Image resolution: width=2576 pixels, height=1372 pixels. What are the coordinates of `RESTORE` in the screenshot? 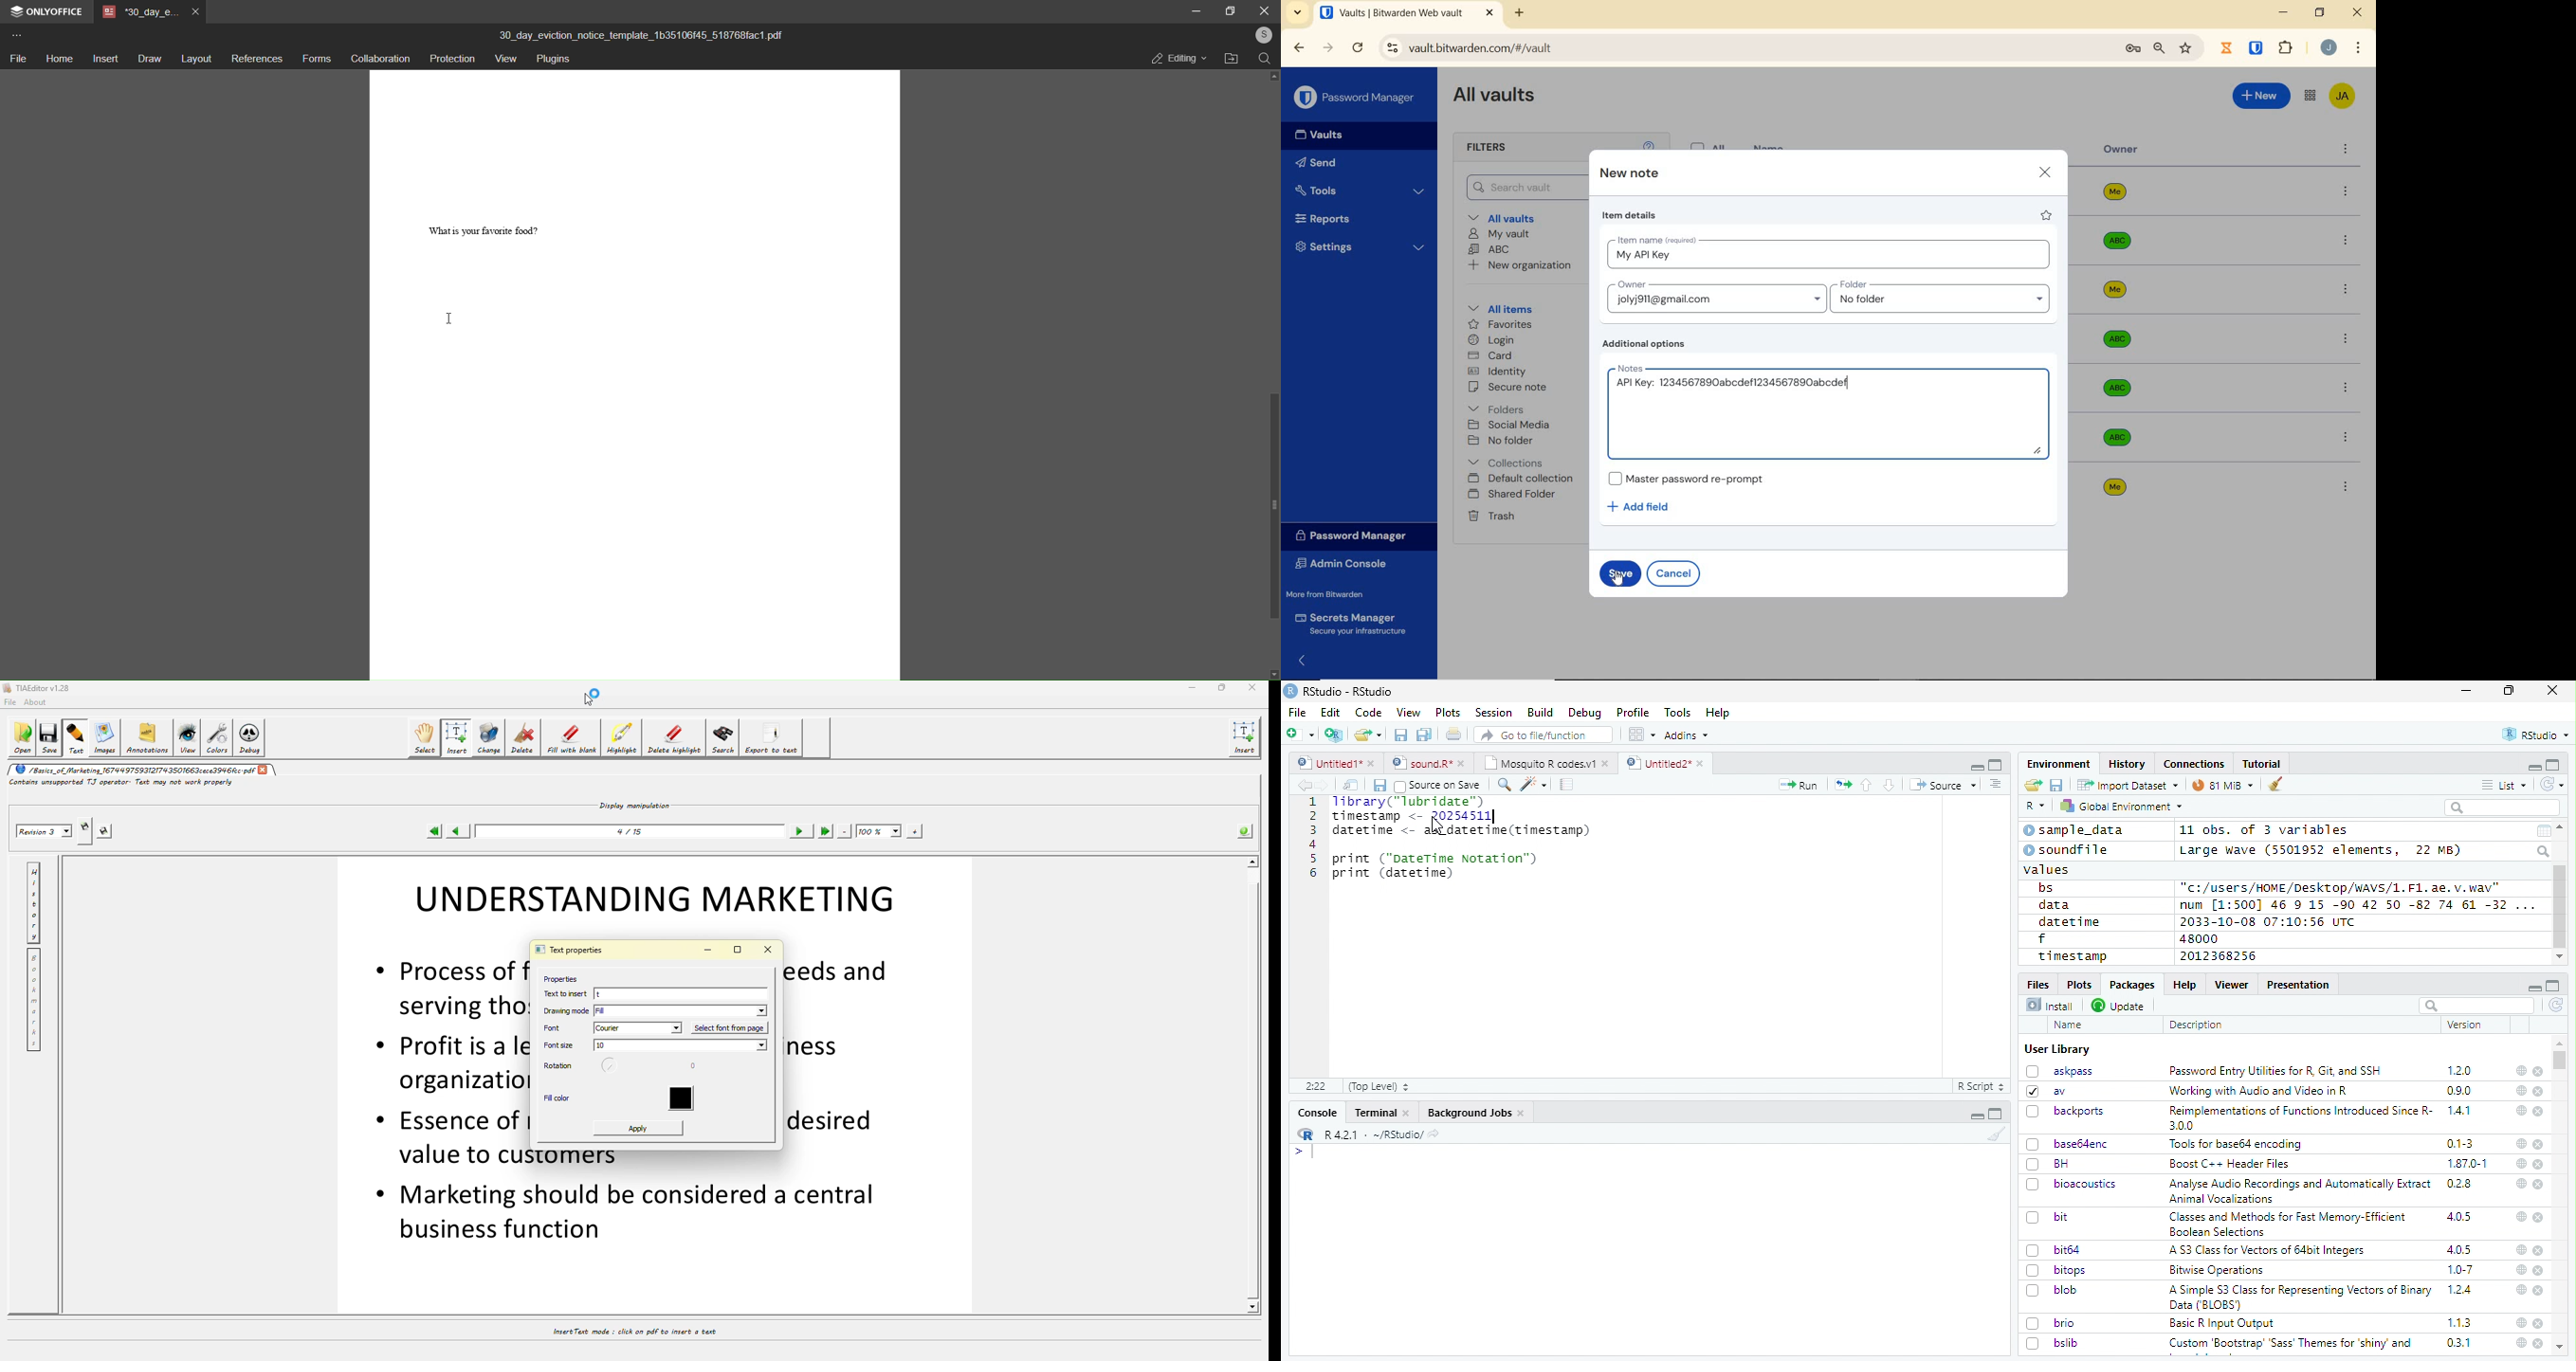 It's located at (2320, 14).